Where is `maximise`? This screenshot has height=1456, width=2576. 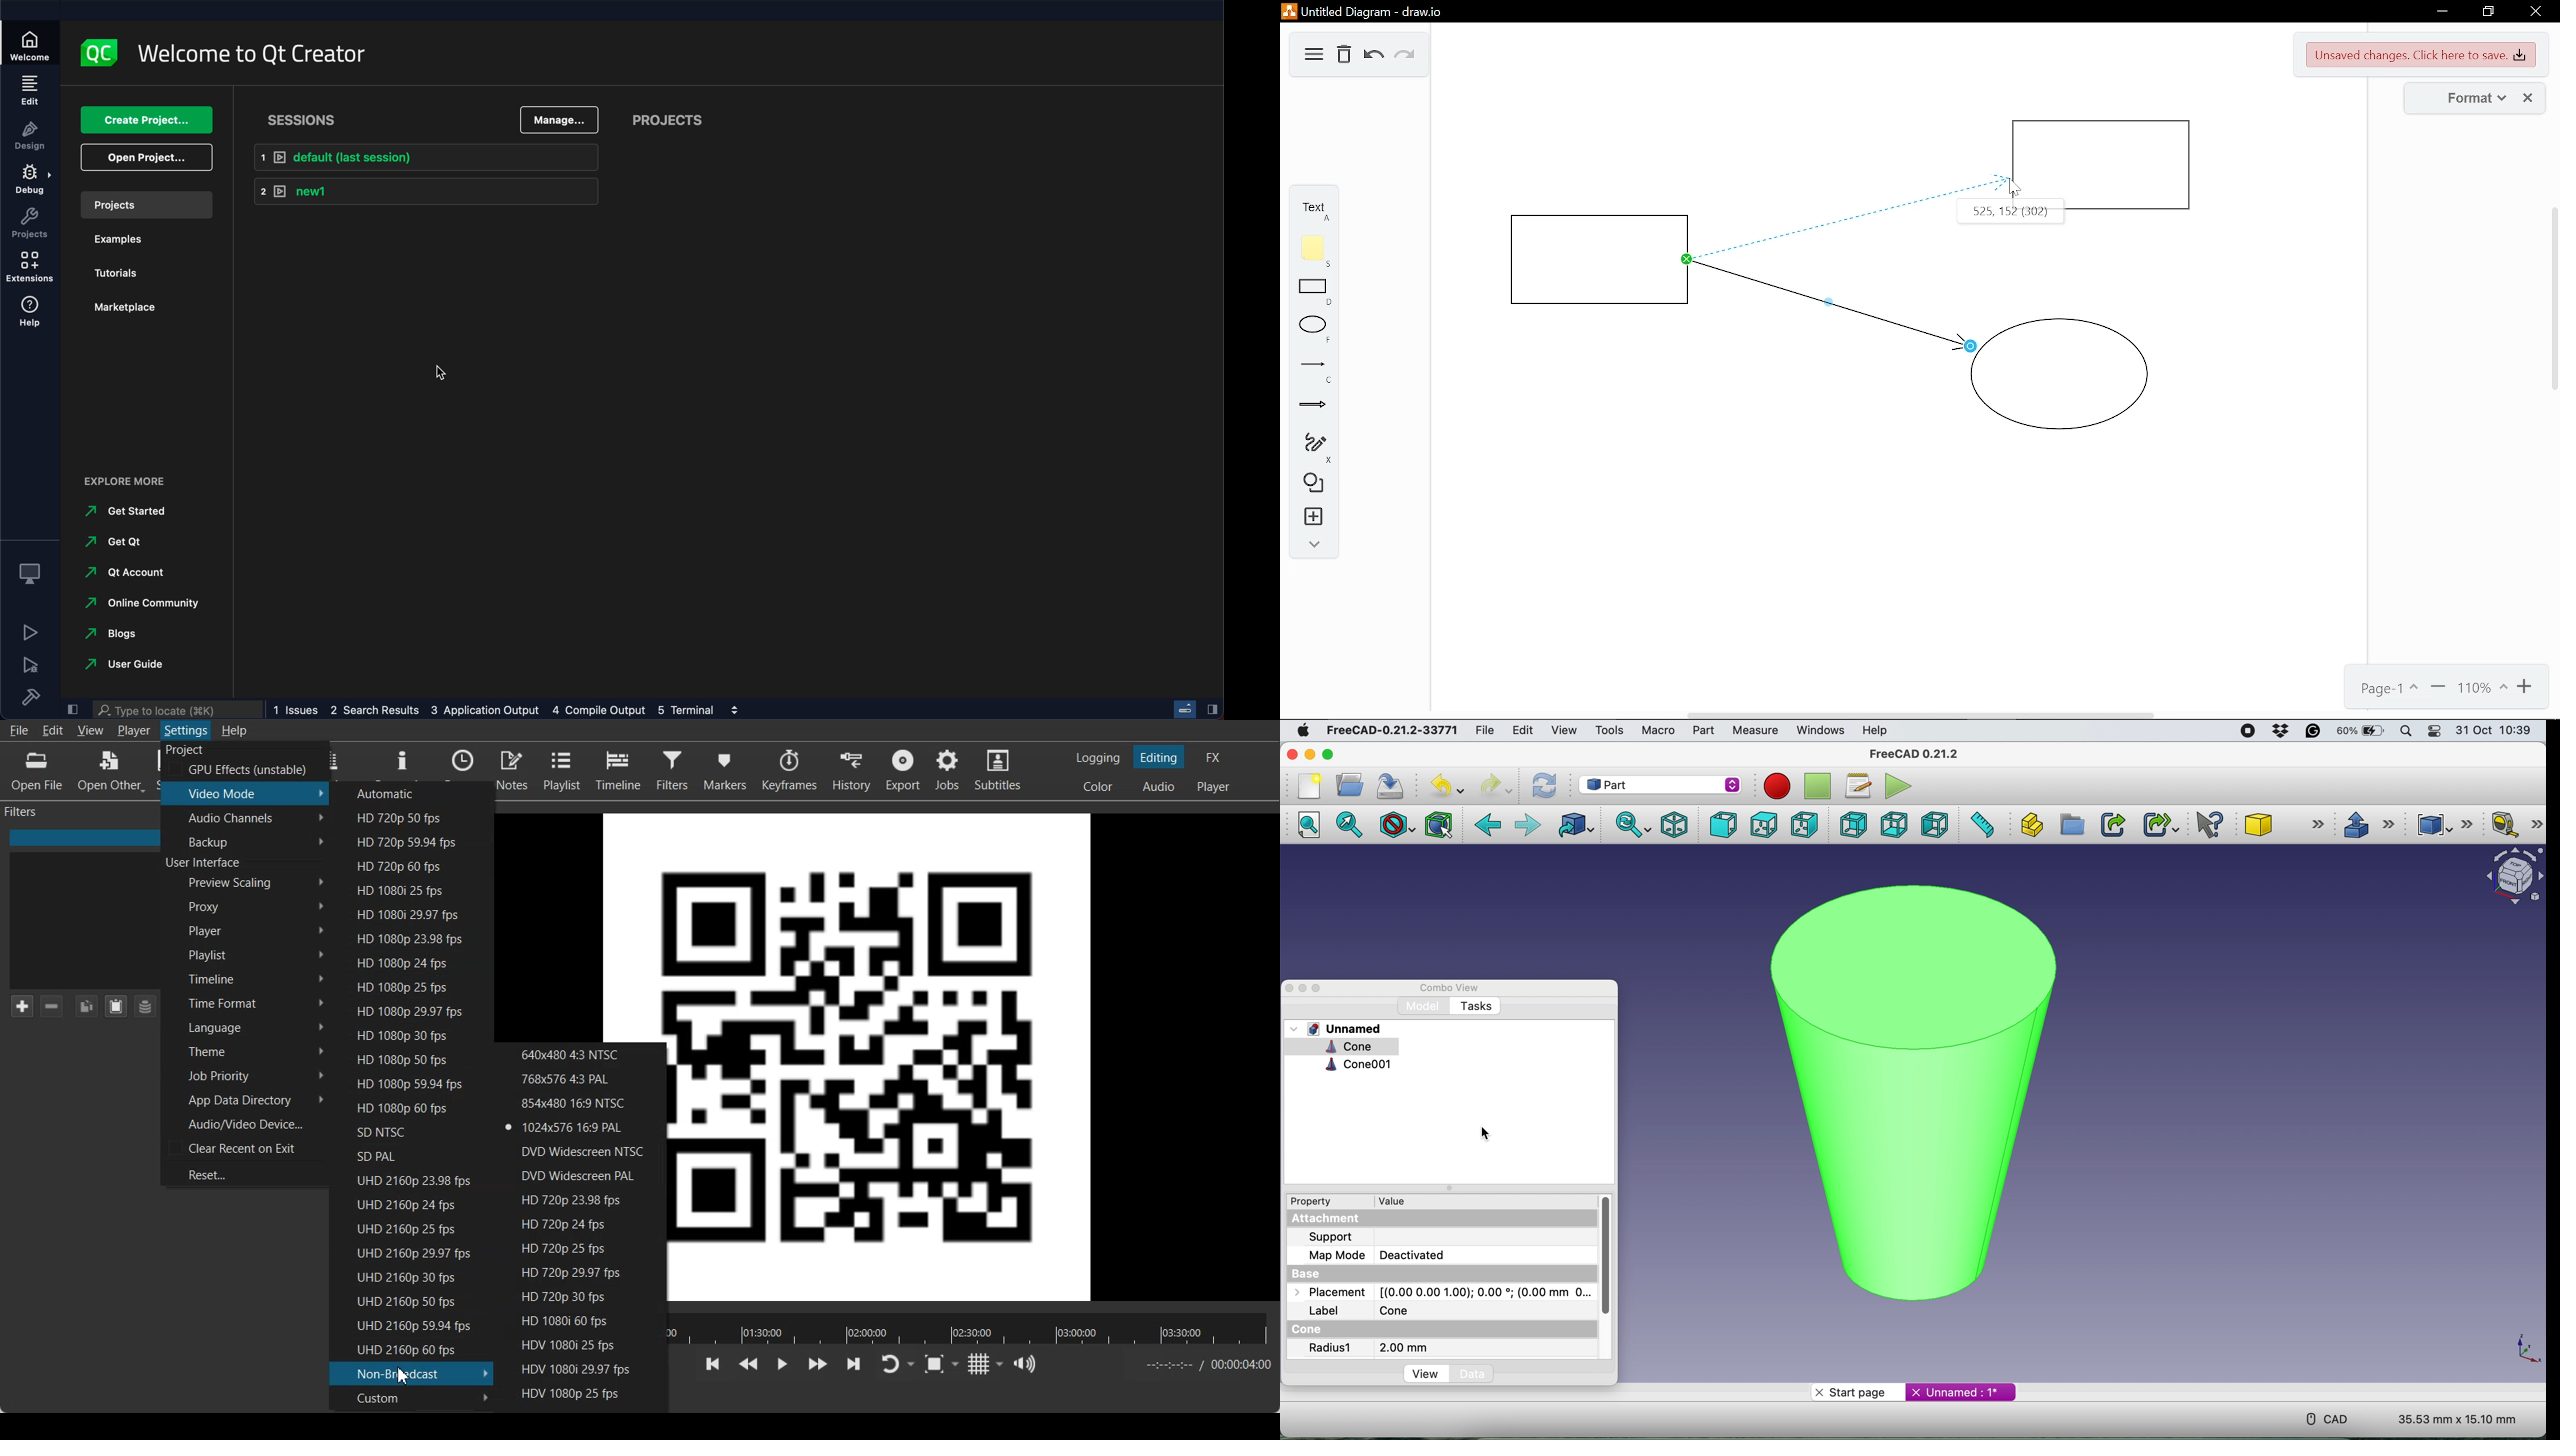
maximise is located at coordinates (1346, 754).